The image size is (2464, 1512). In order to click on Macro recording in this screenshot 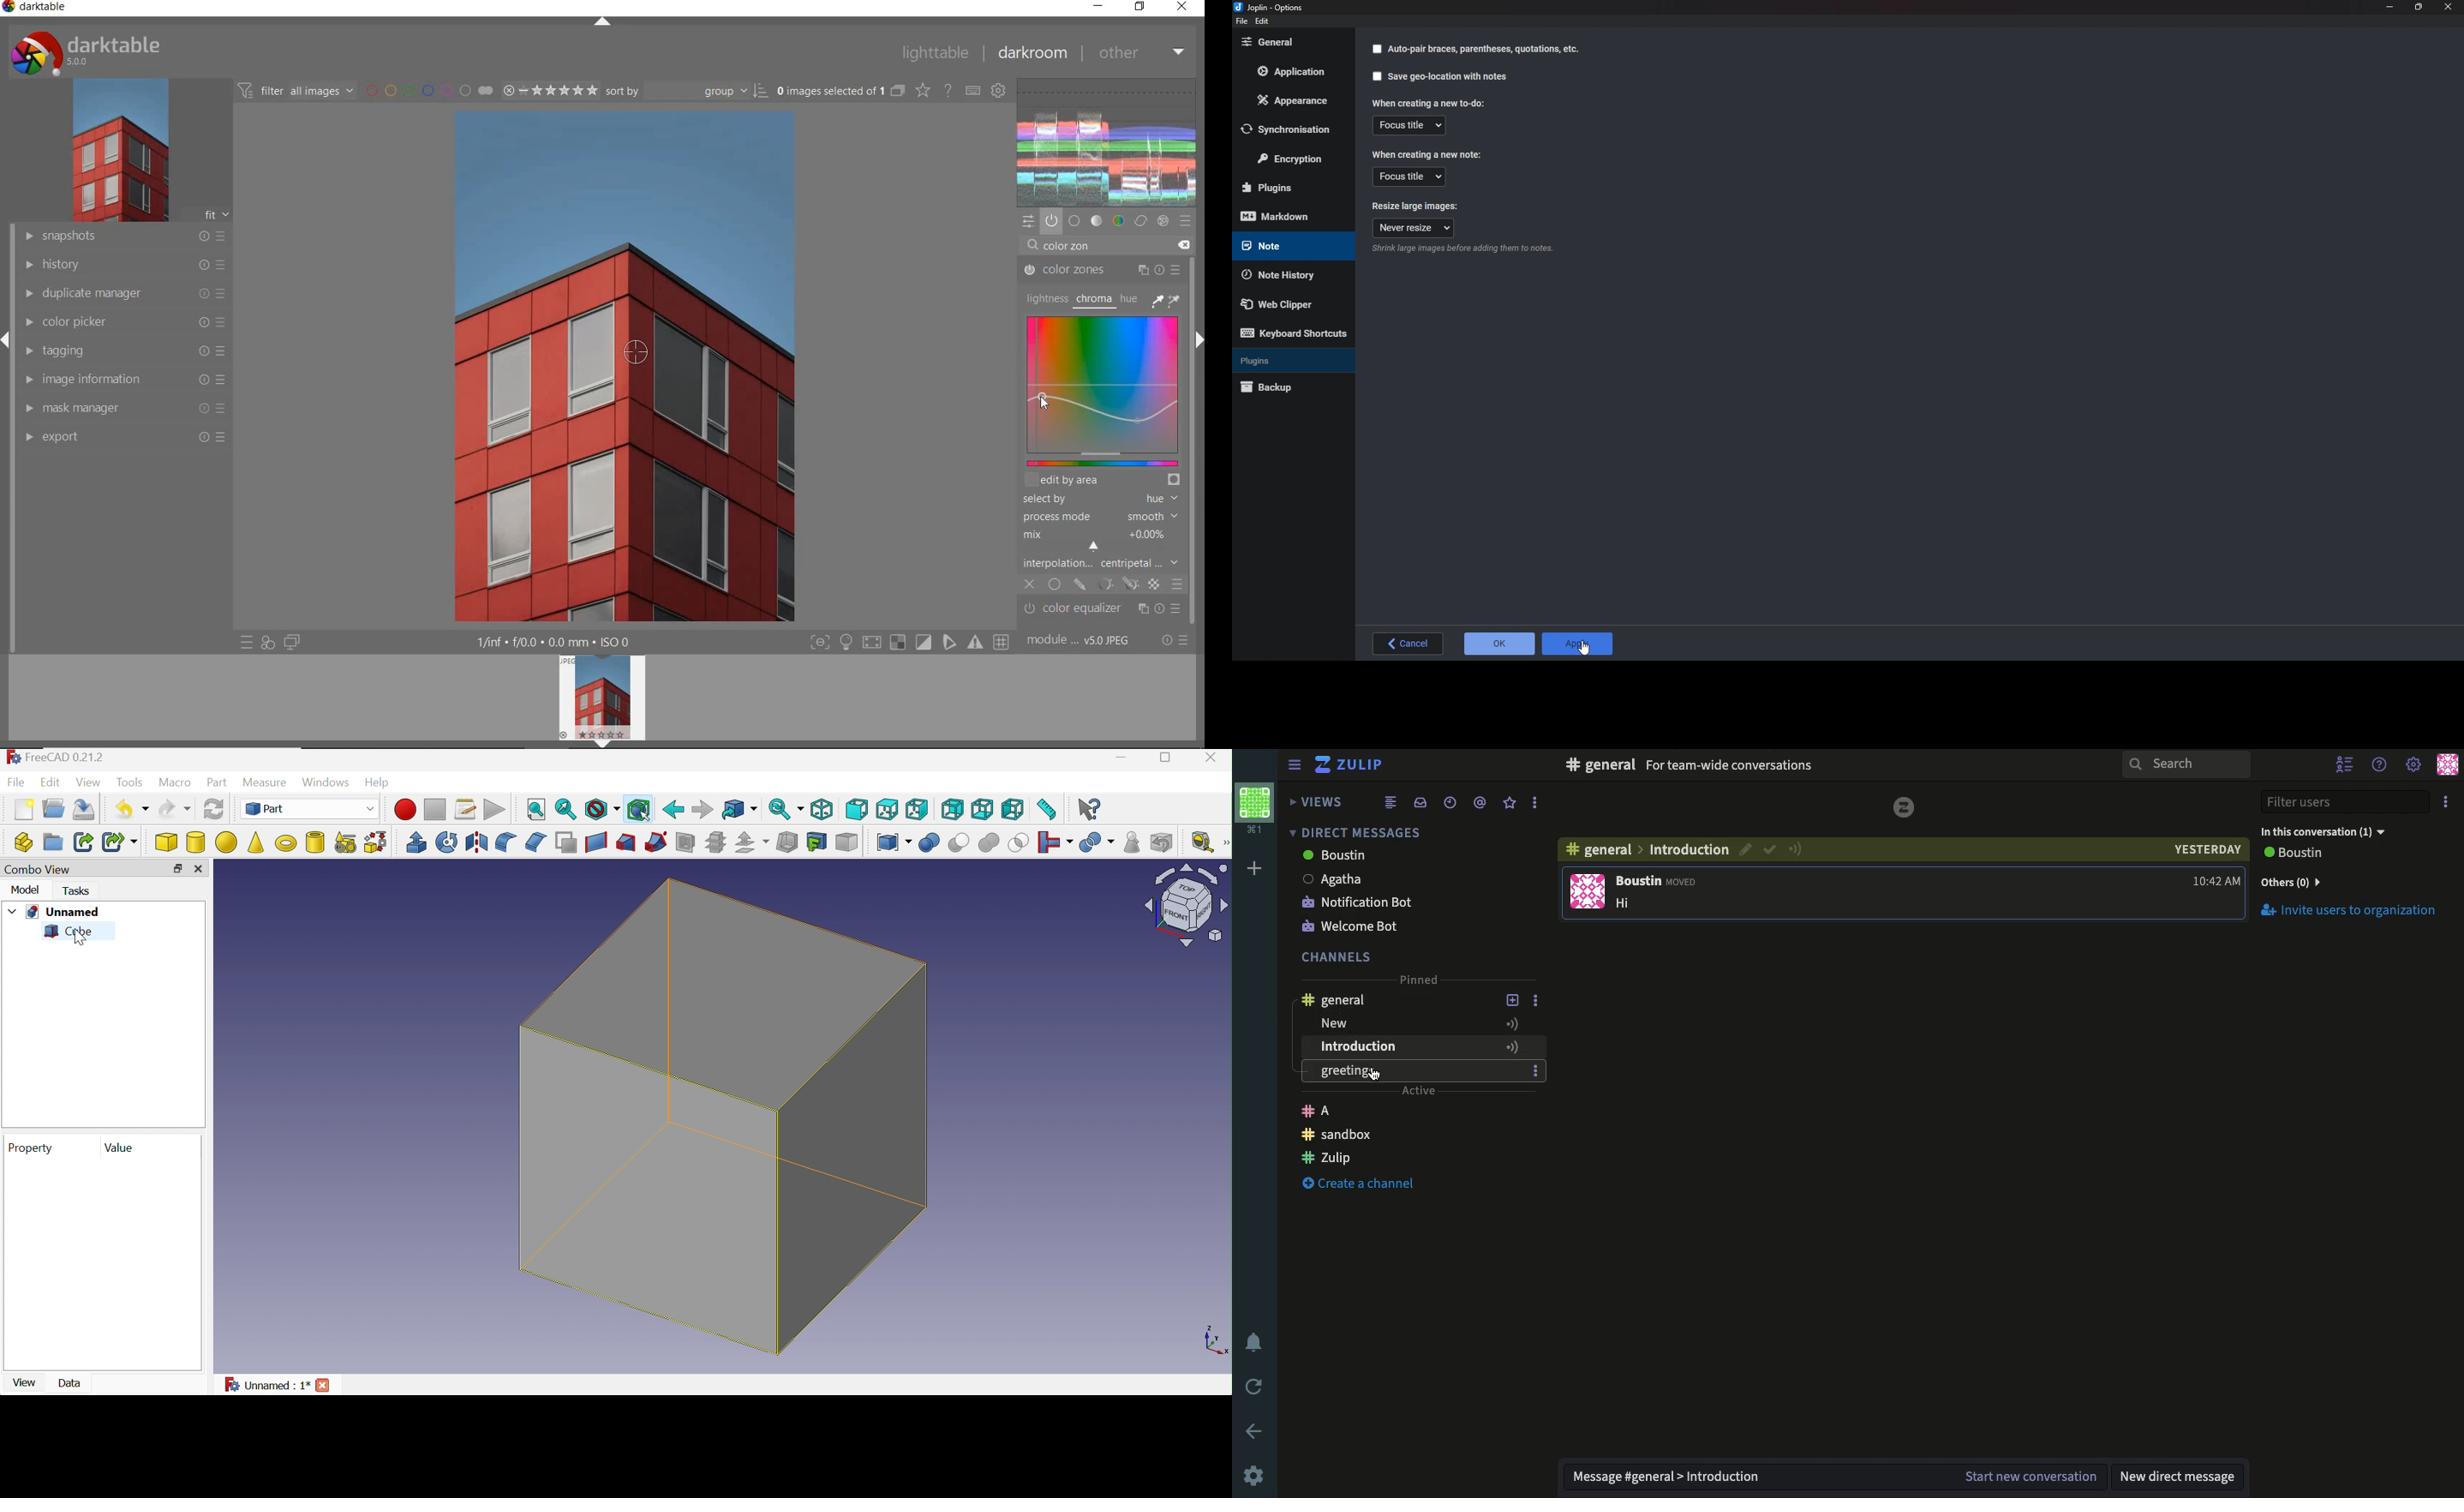, I will do `click(405, 809)`.